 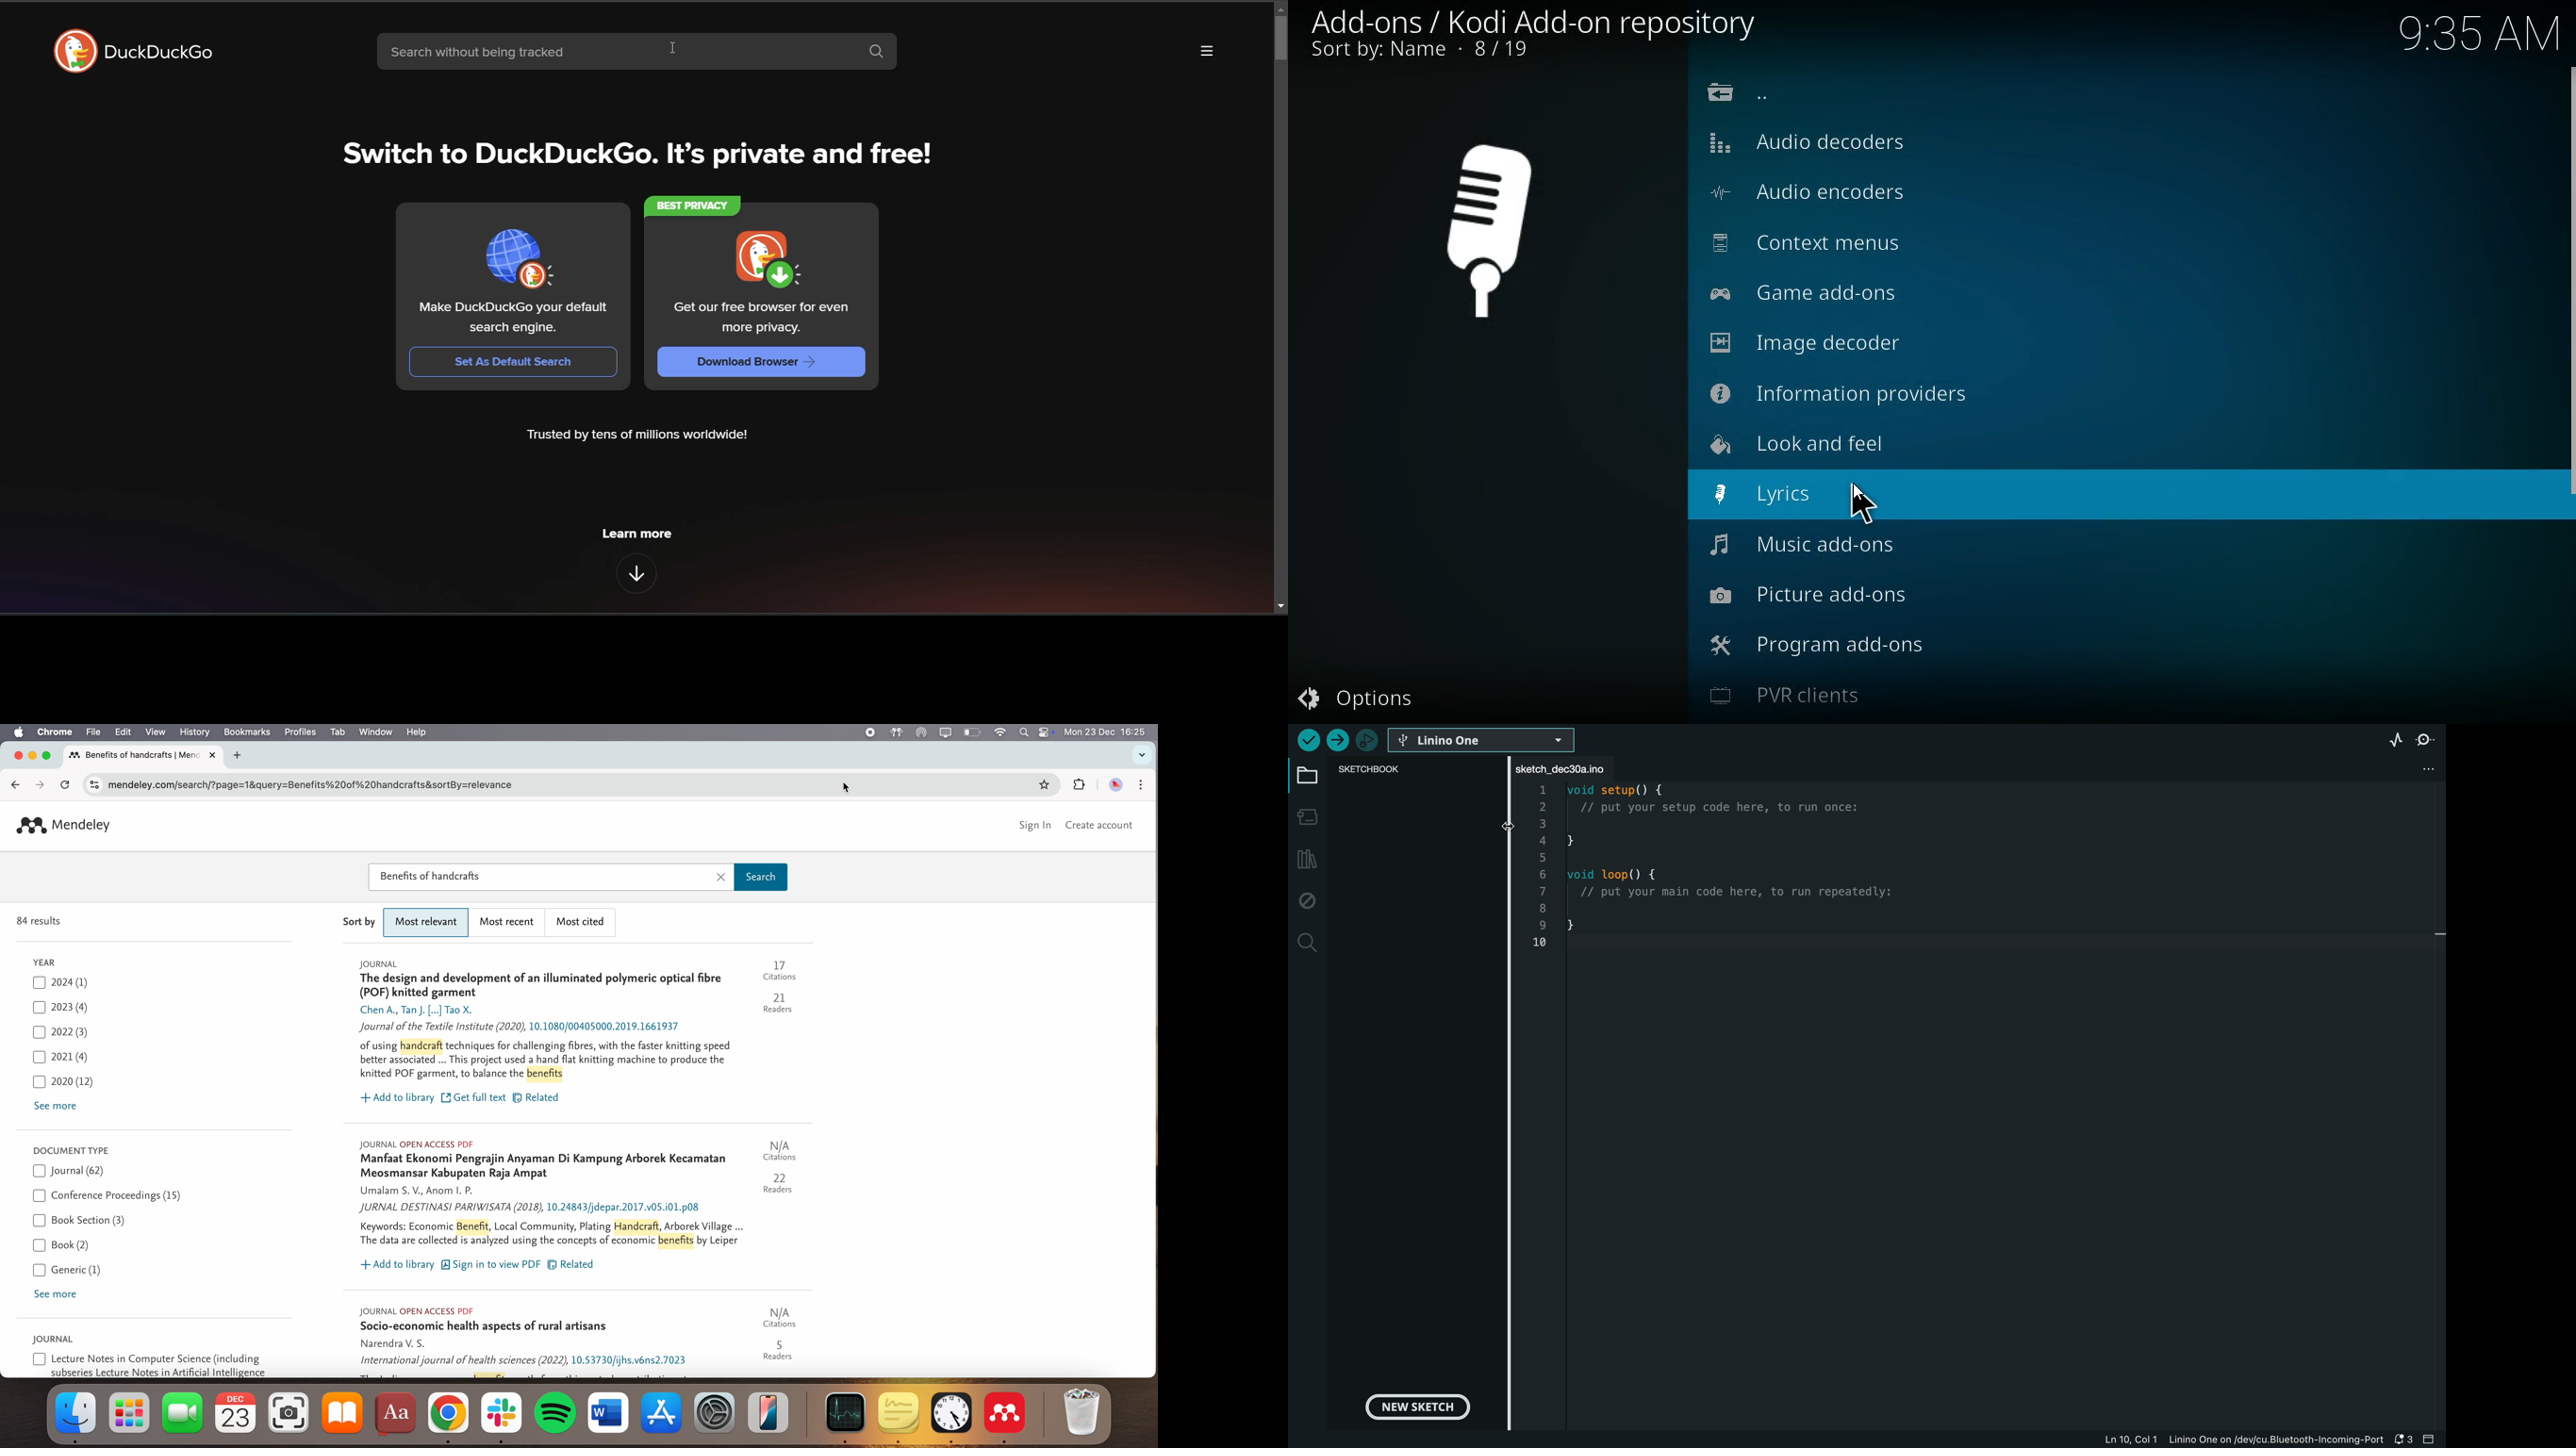 What do you see at coordinates (1830, 603) in the screenshot?
I see `picture add-ons` at bounding box center [1830, 603].